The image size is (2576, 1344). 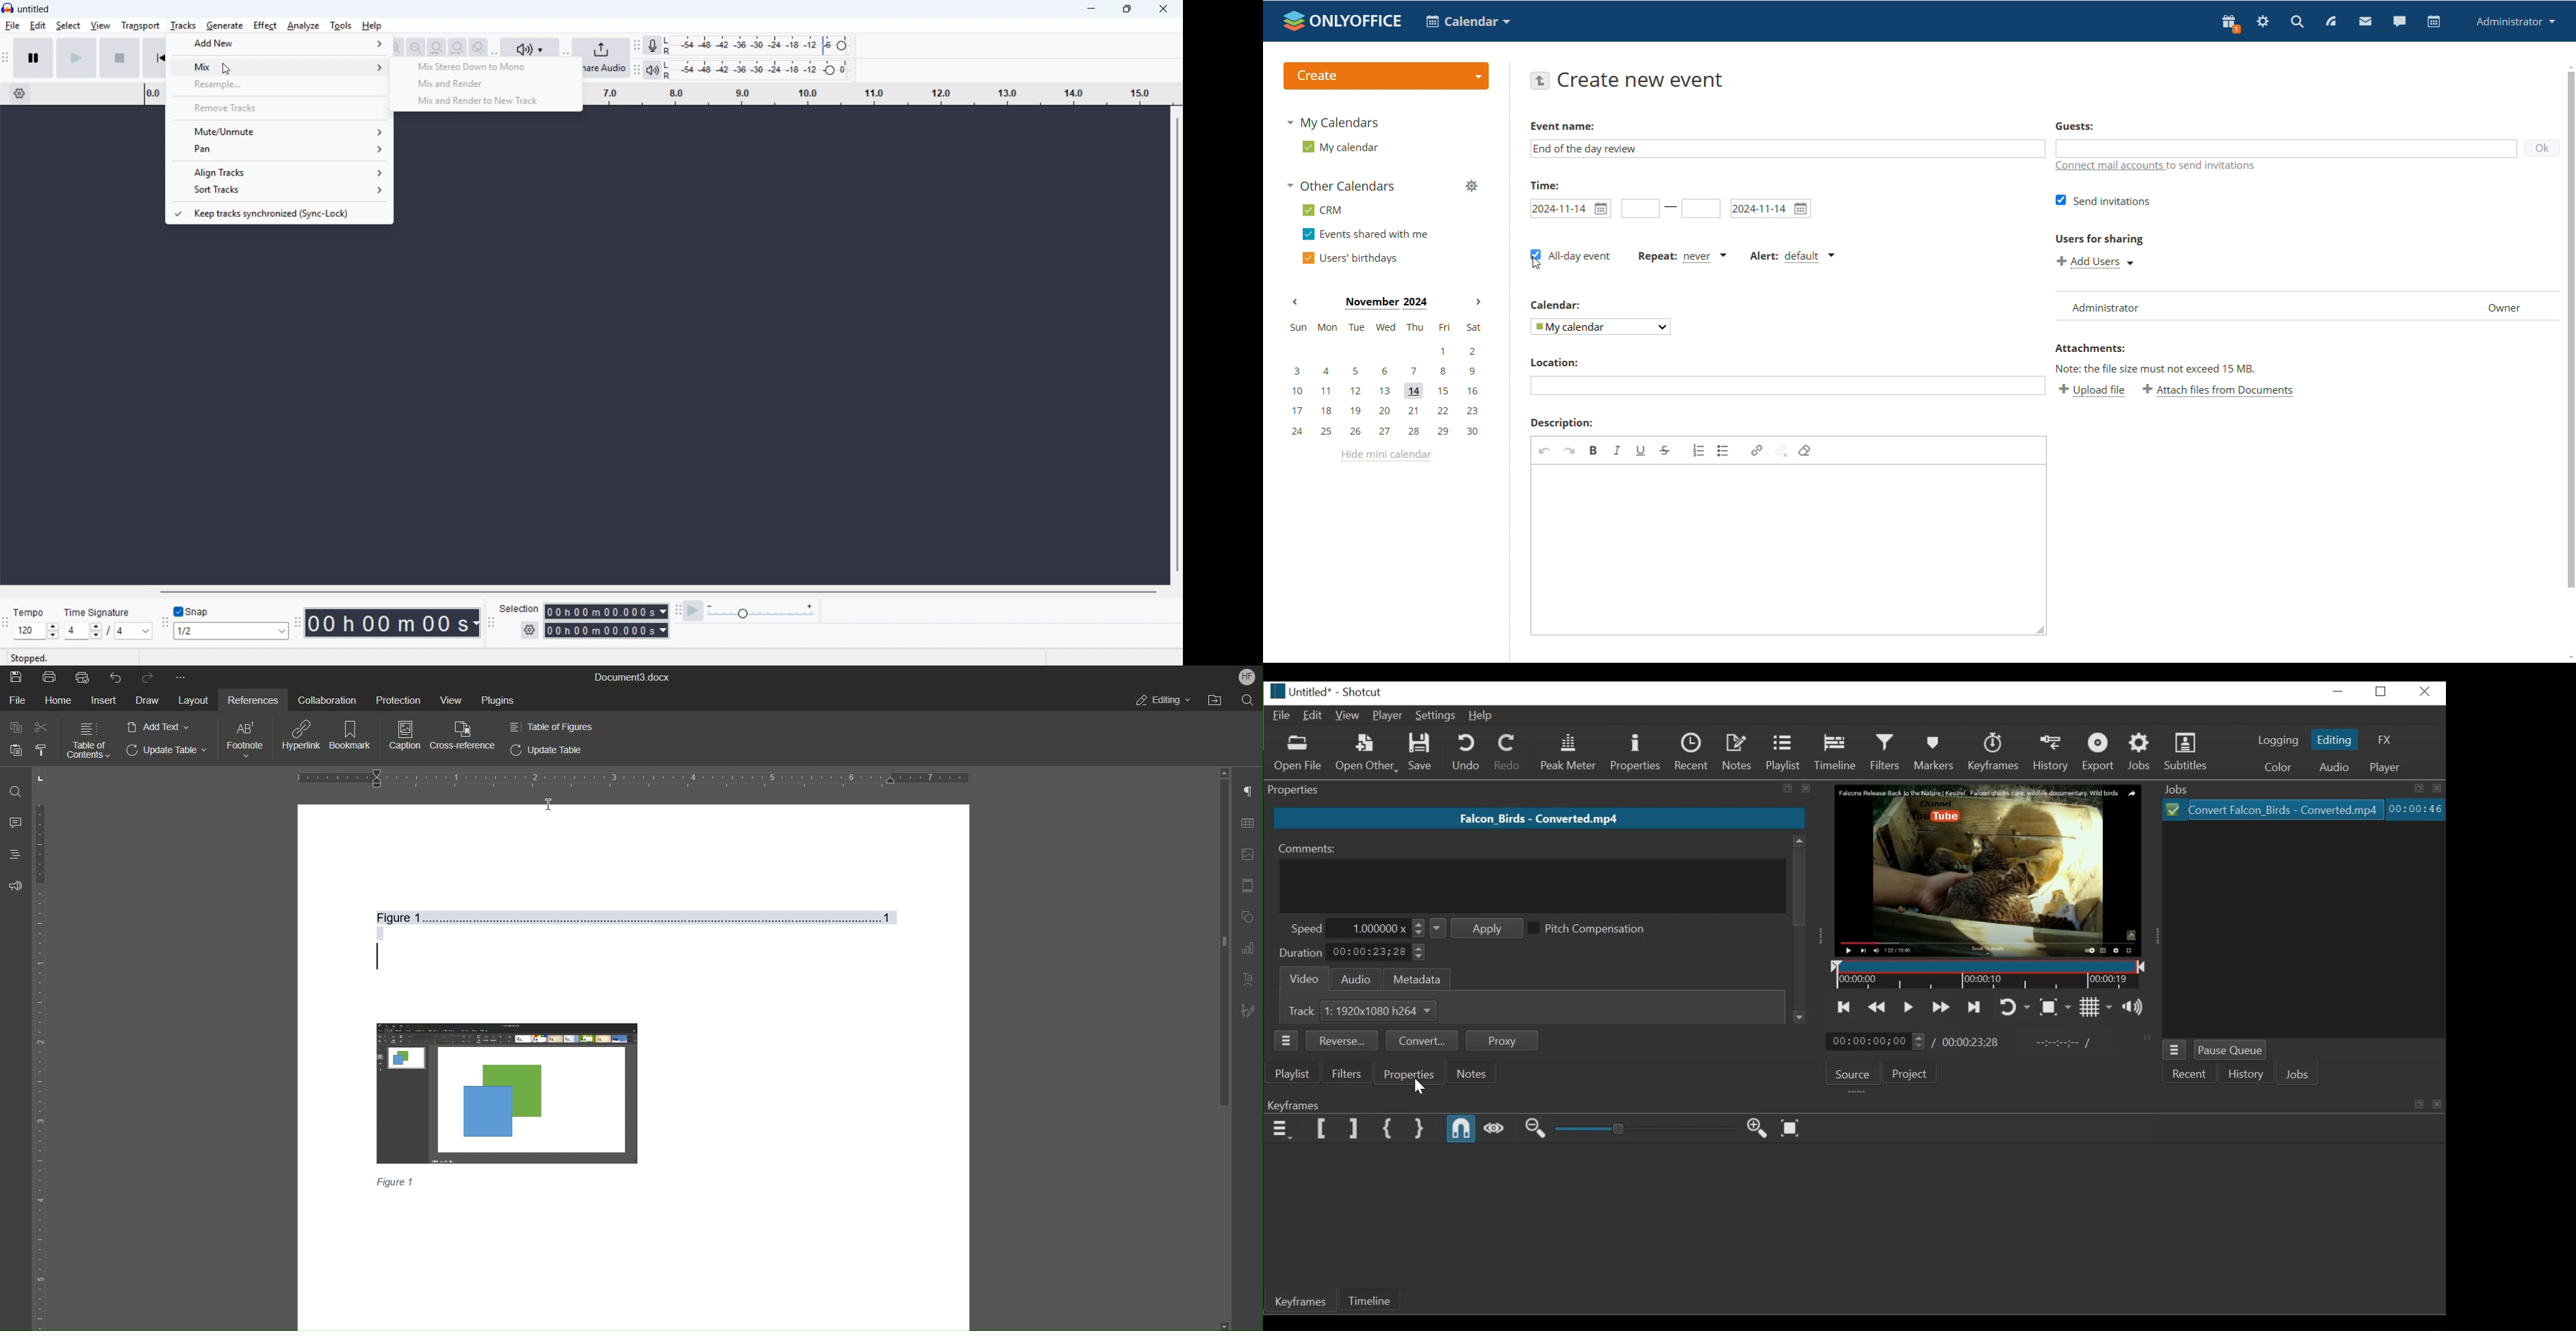 What do you see at coordinates (1874, 1041) in the screenshot?
I see `Current location` at bounding box center [1874, 1041].